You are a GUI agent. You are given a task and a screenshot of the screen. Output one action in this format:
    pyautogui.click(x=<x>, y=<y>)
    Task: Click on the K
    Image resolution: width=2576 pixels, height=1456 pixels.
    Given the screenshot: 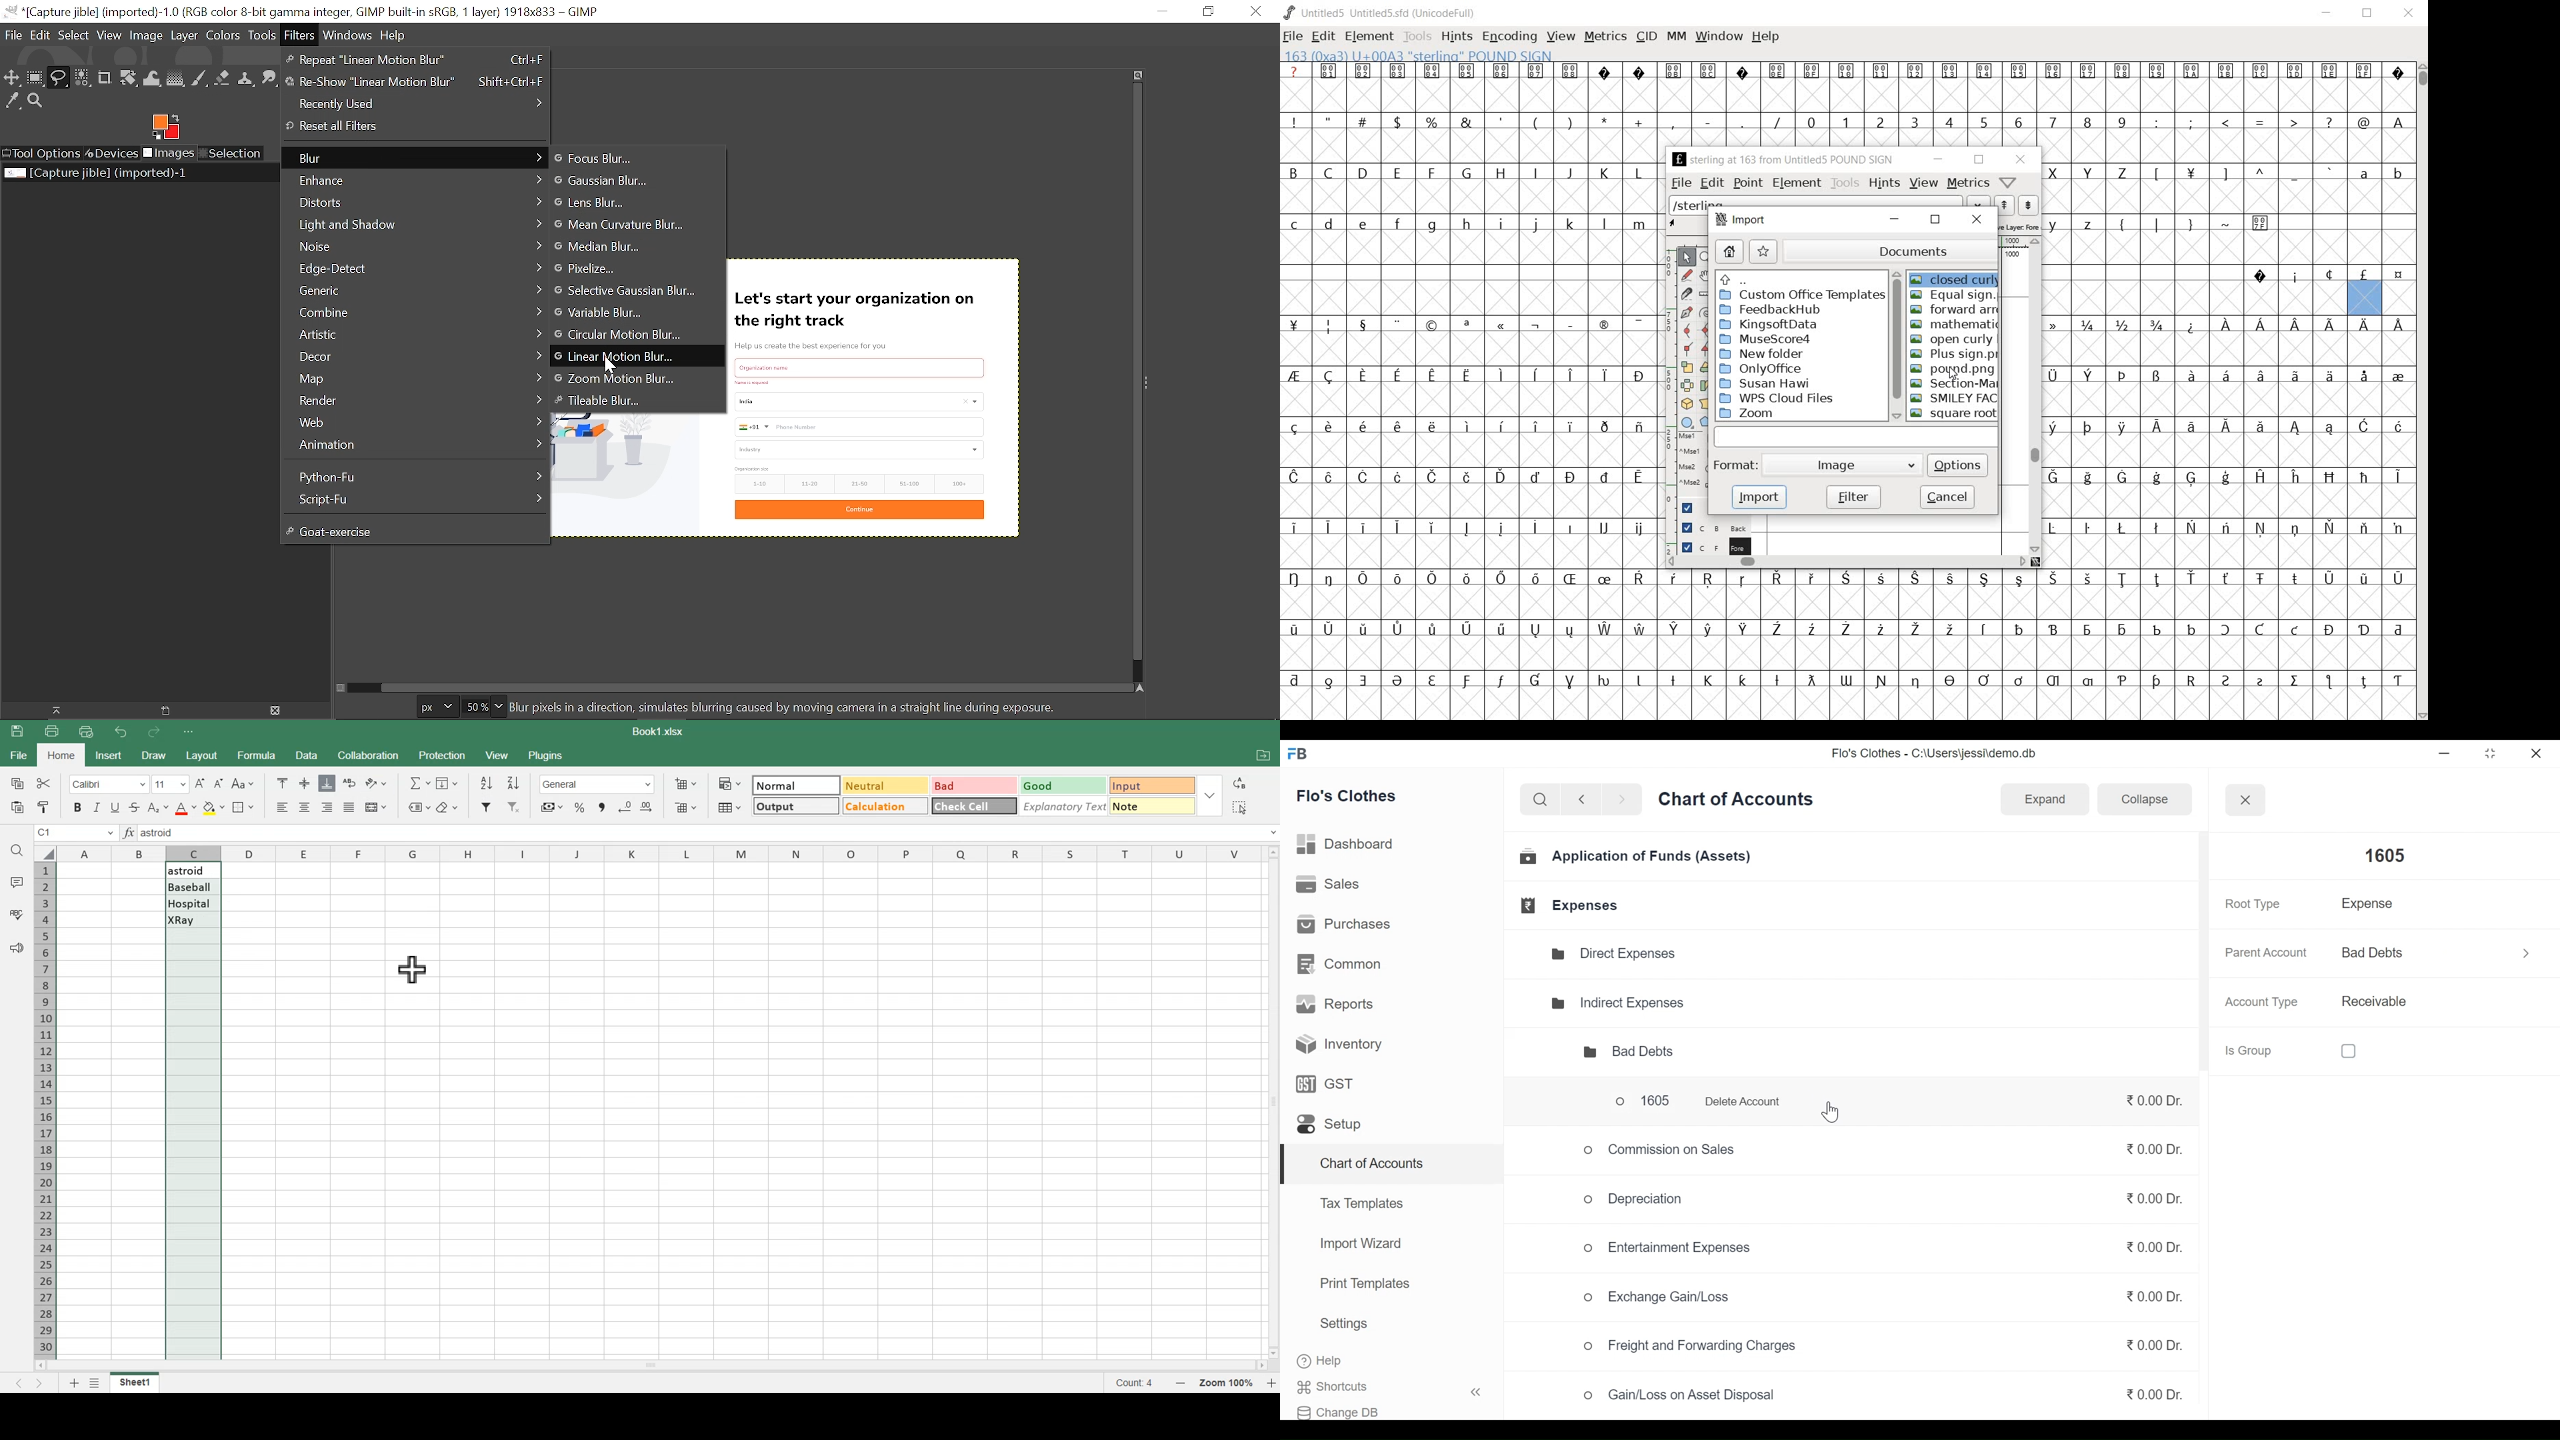 What is the action you would take?
    pyautogui.click(x=1604, y=173)
    